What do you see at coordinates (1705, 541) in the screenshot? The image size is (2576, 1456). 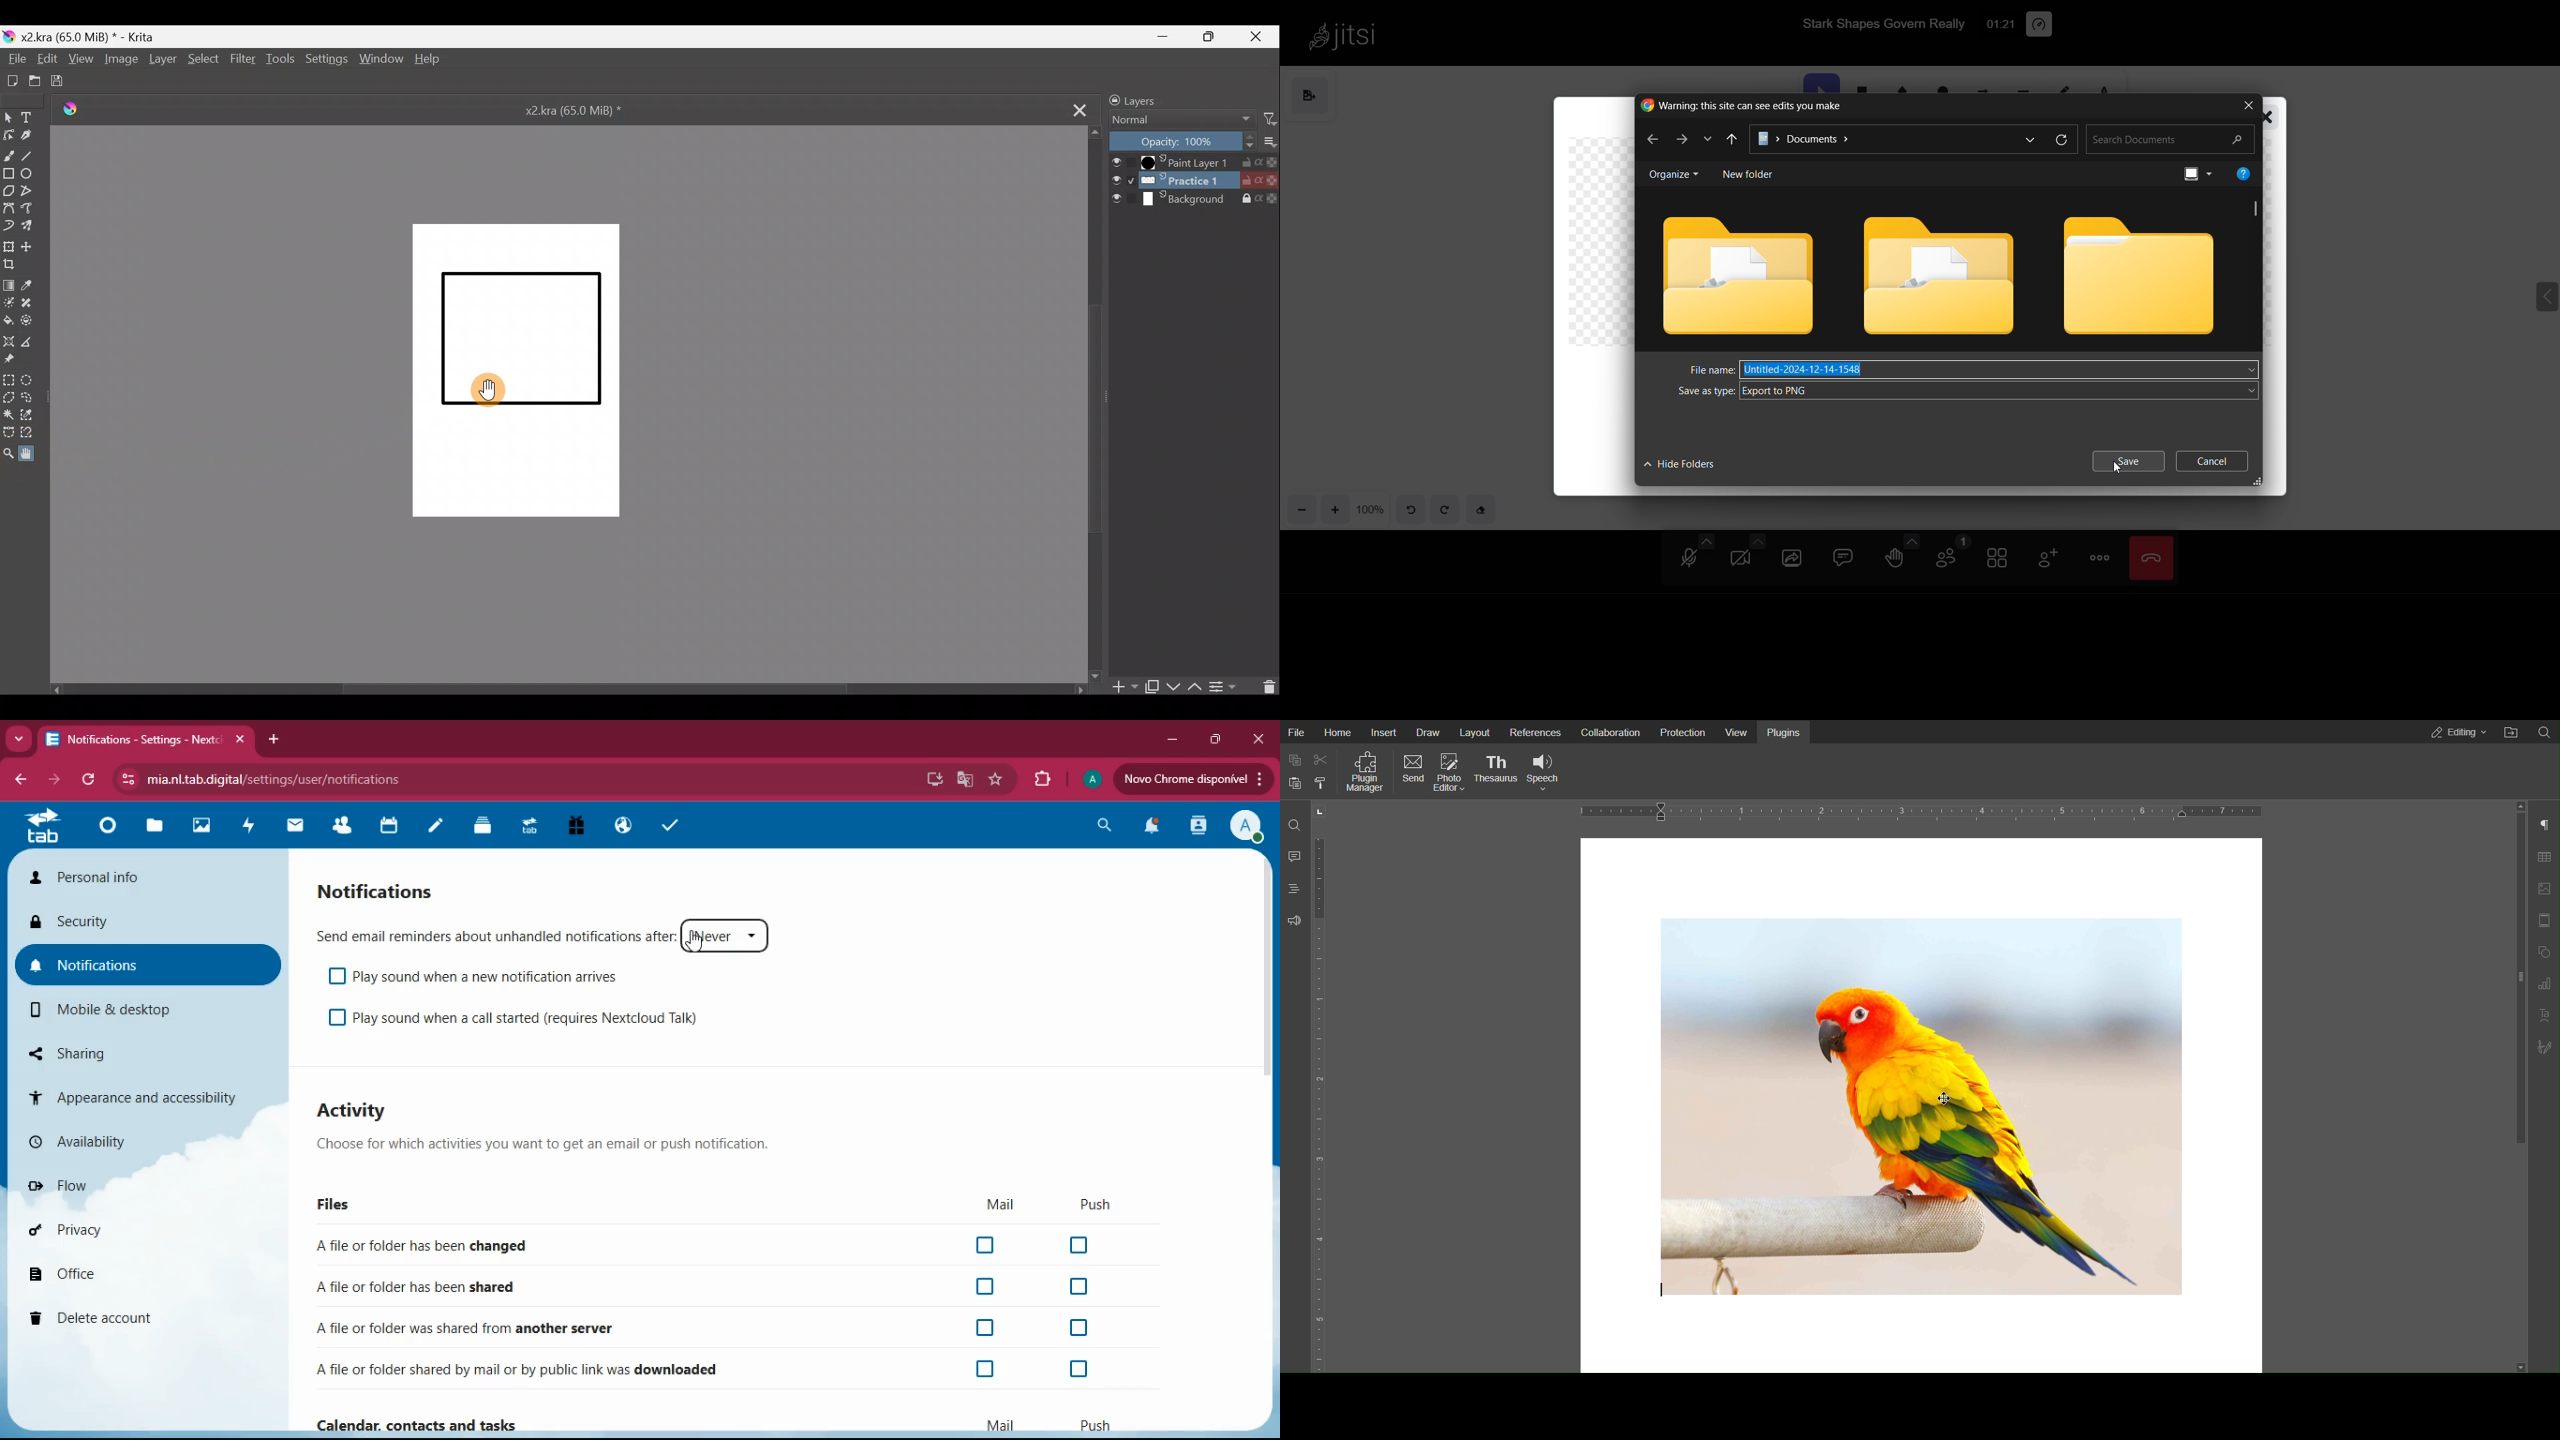 I see `more audio option` at bounding box center [1705, 541].